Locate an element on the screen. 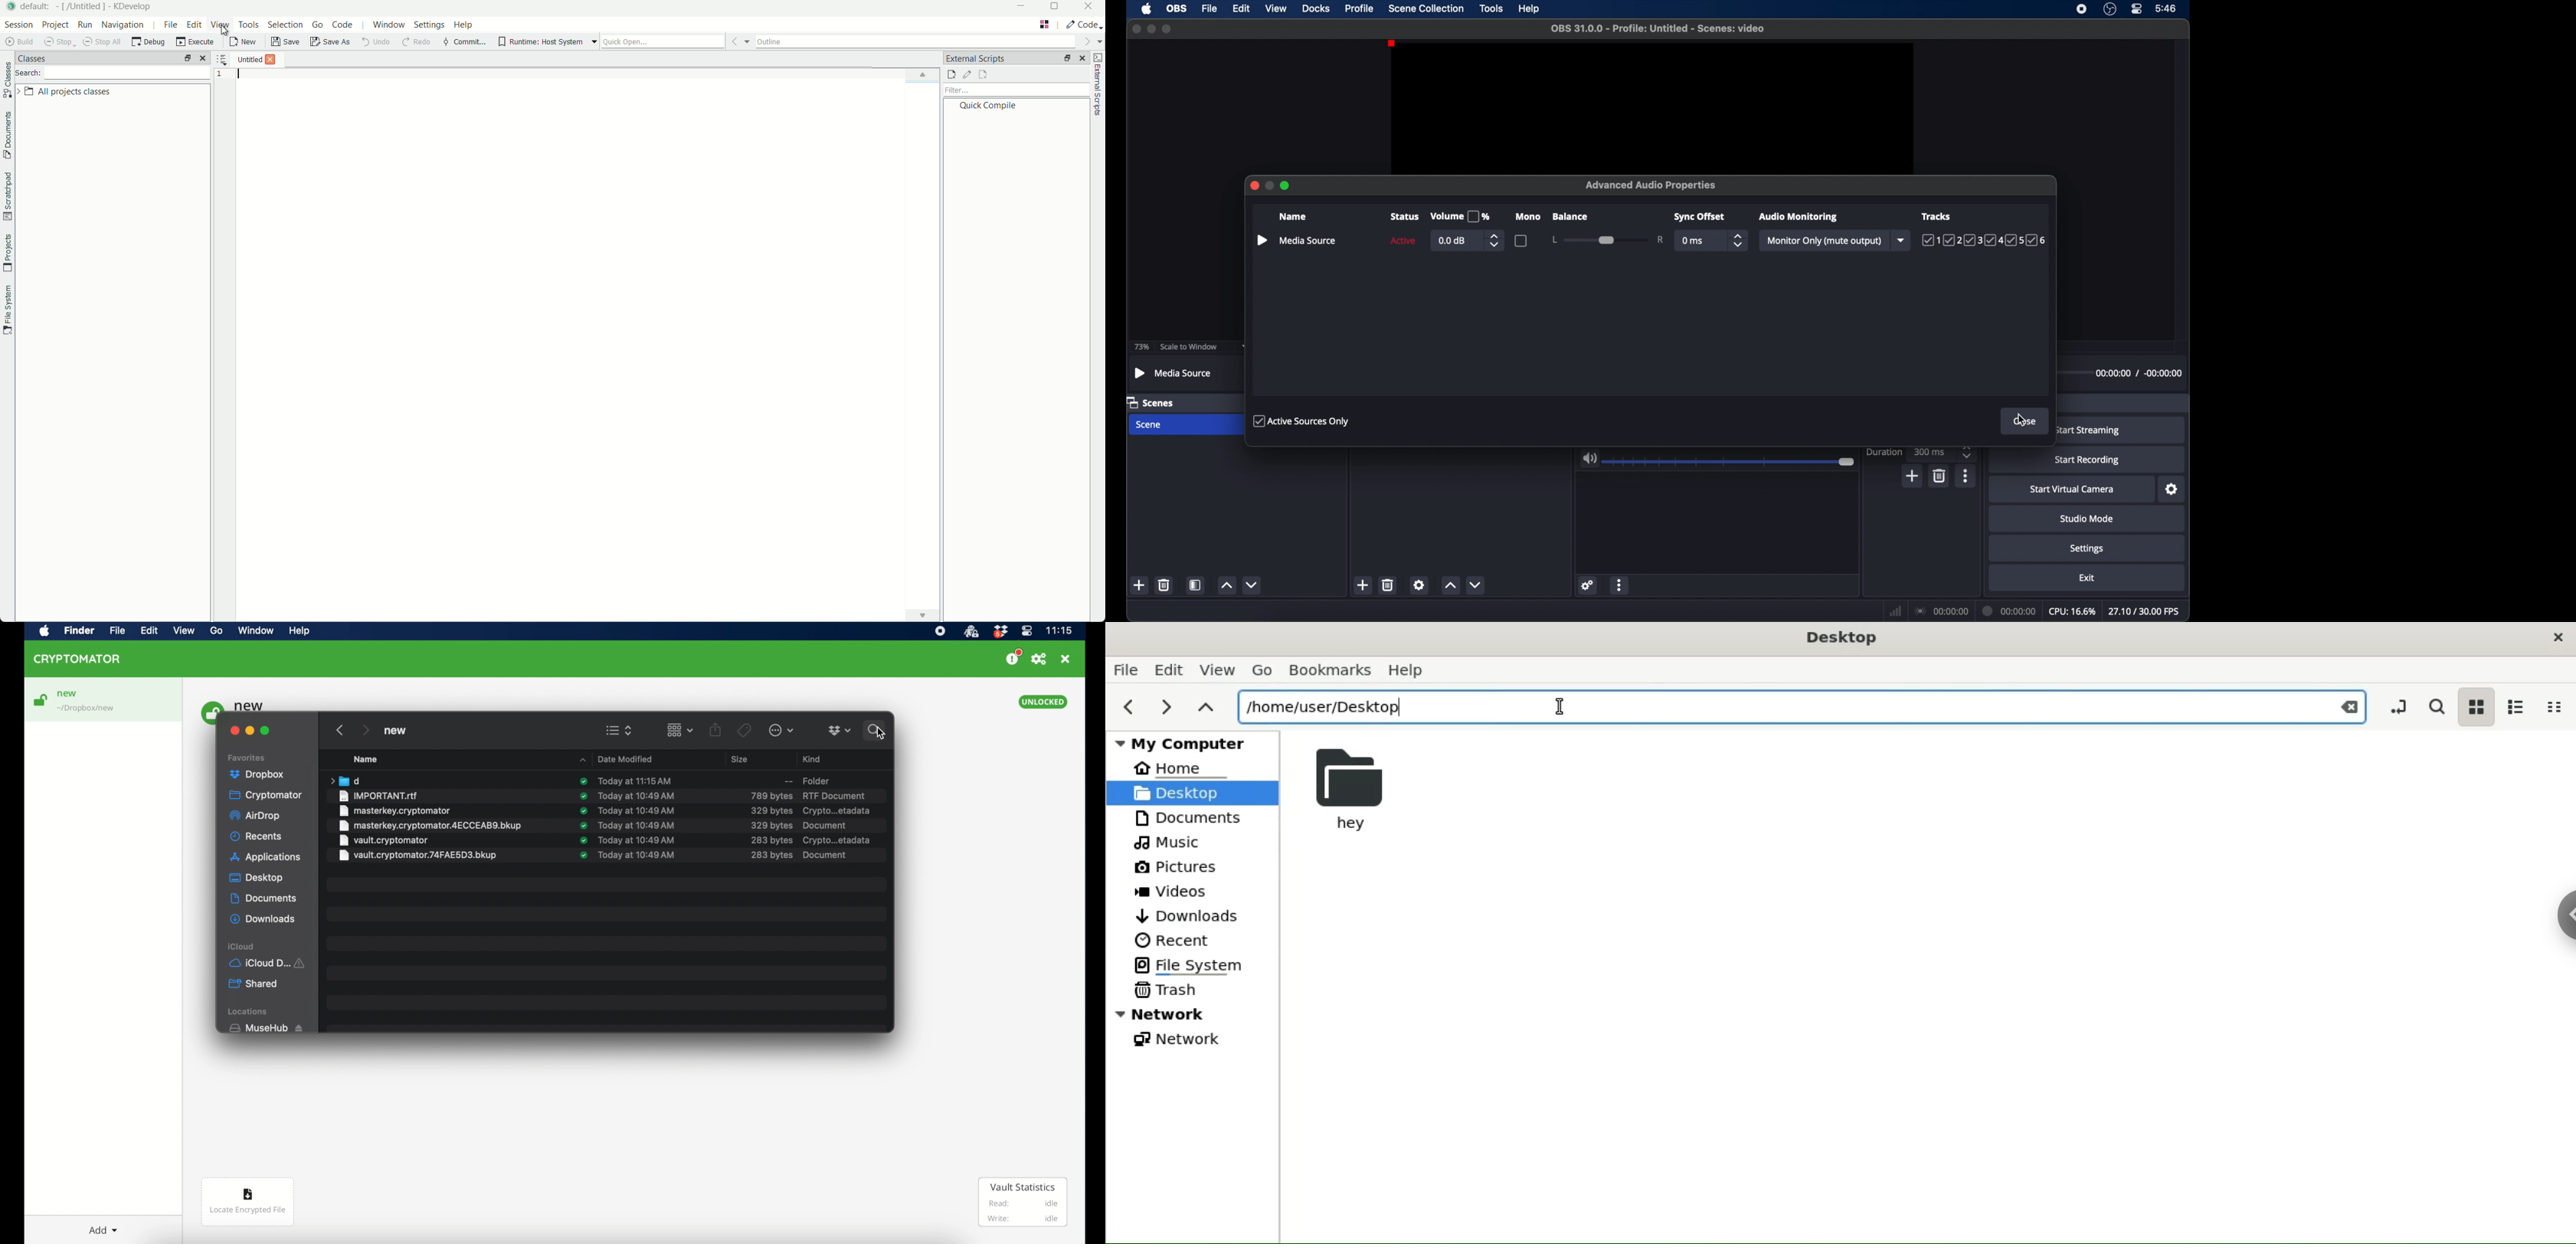 This screenshot has height=1260, width=2576. iCloud is located at coordinates (269, 963).